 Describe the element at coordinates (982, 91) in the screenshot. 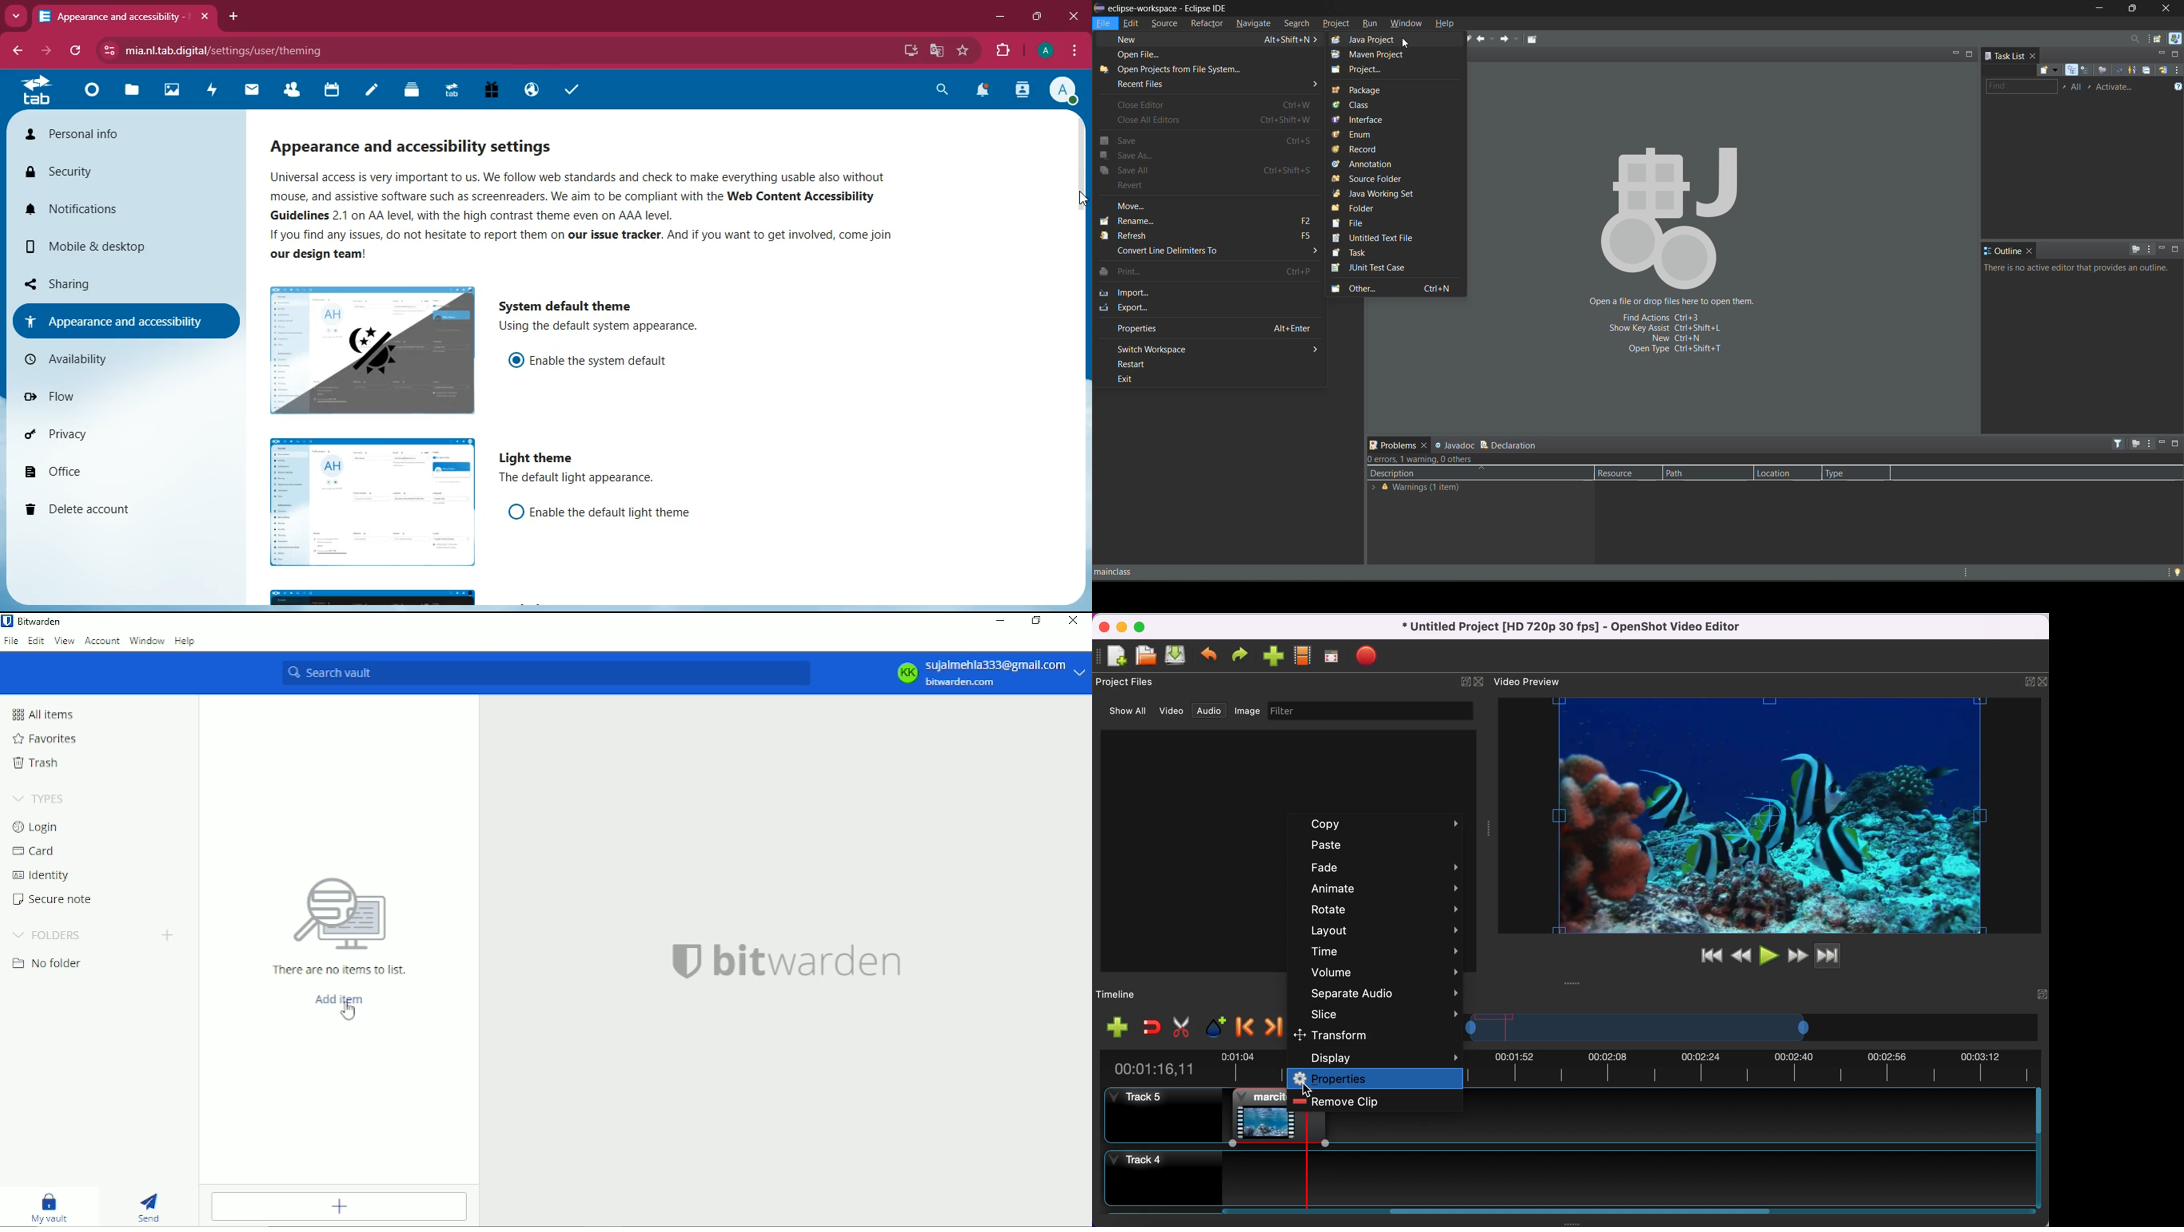

I see `notifications` at that location.